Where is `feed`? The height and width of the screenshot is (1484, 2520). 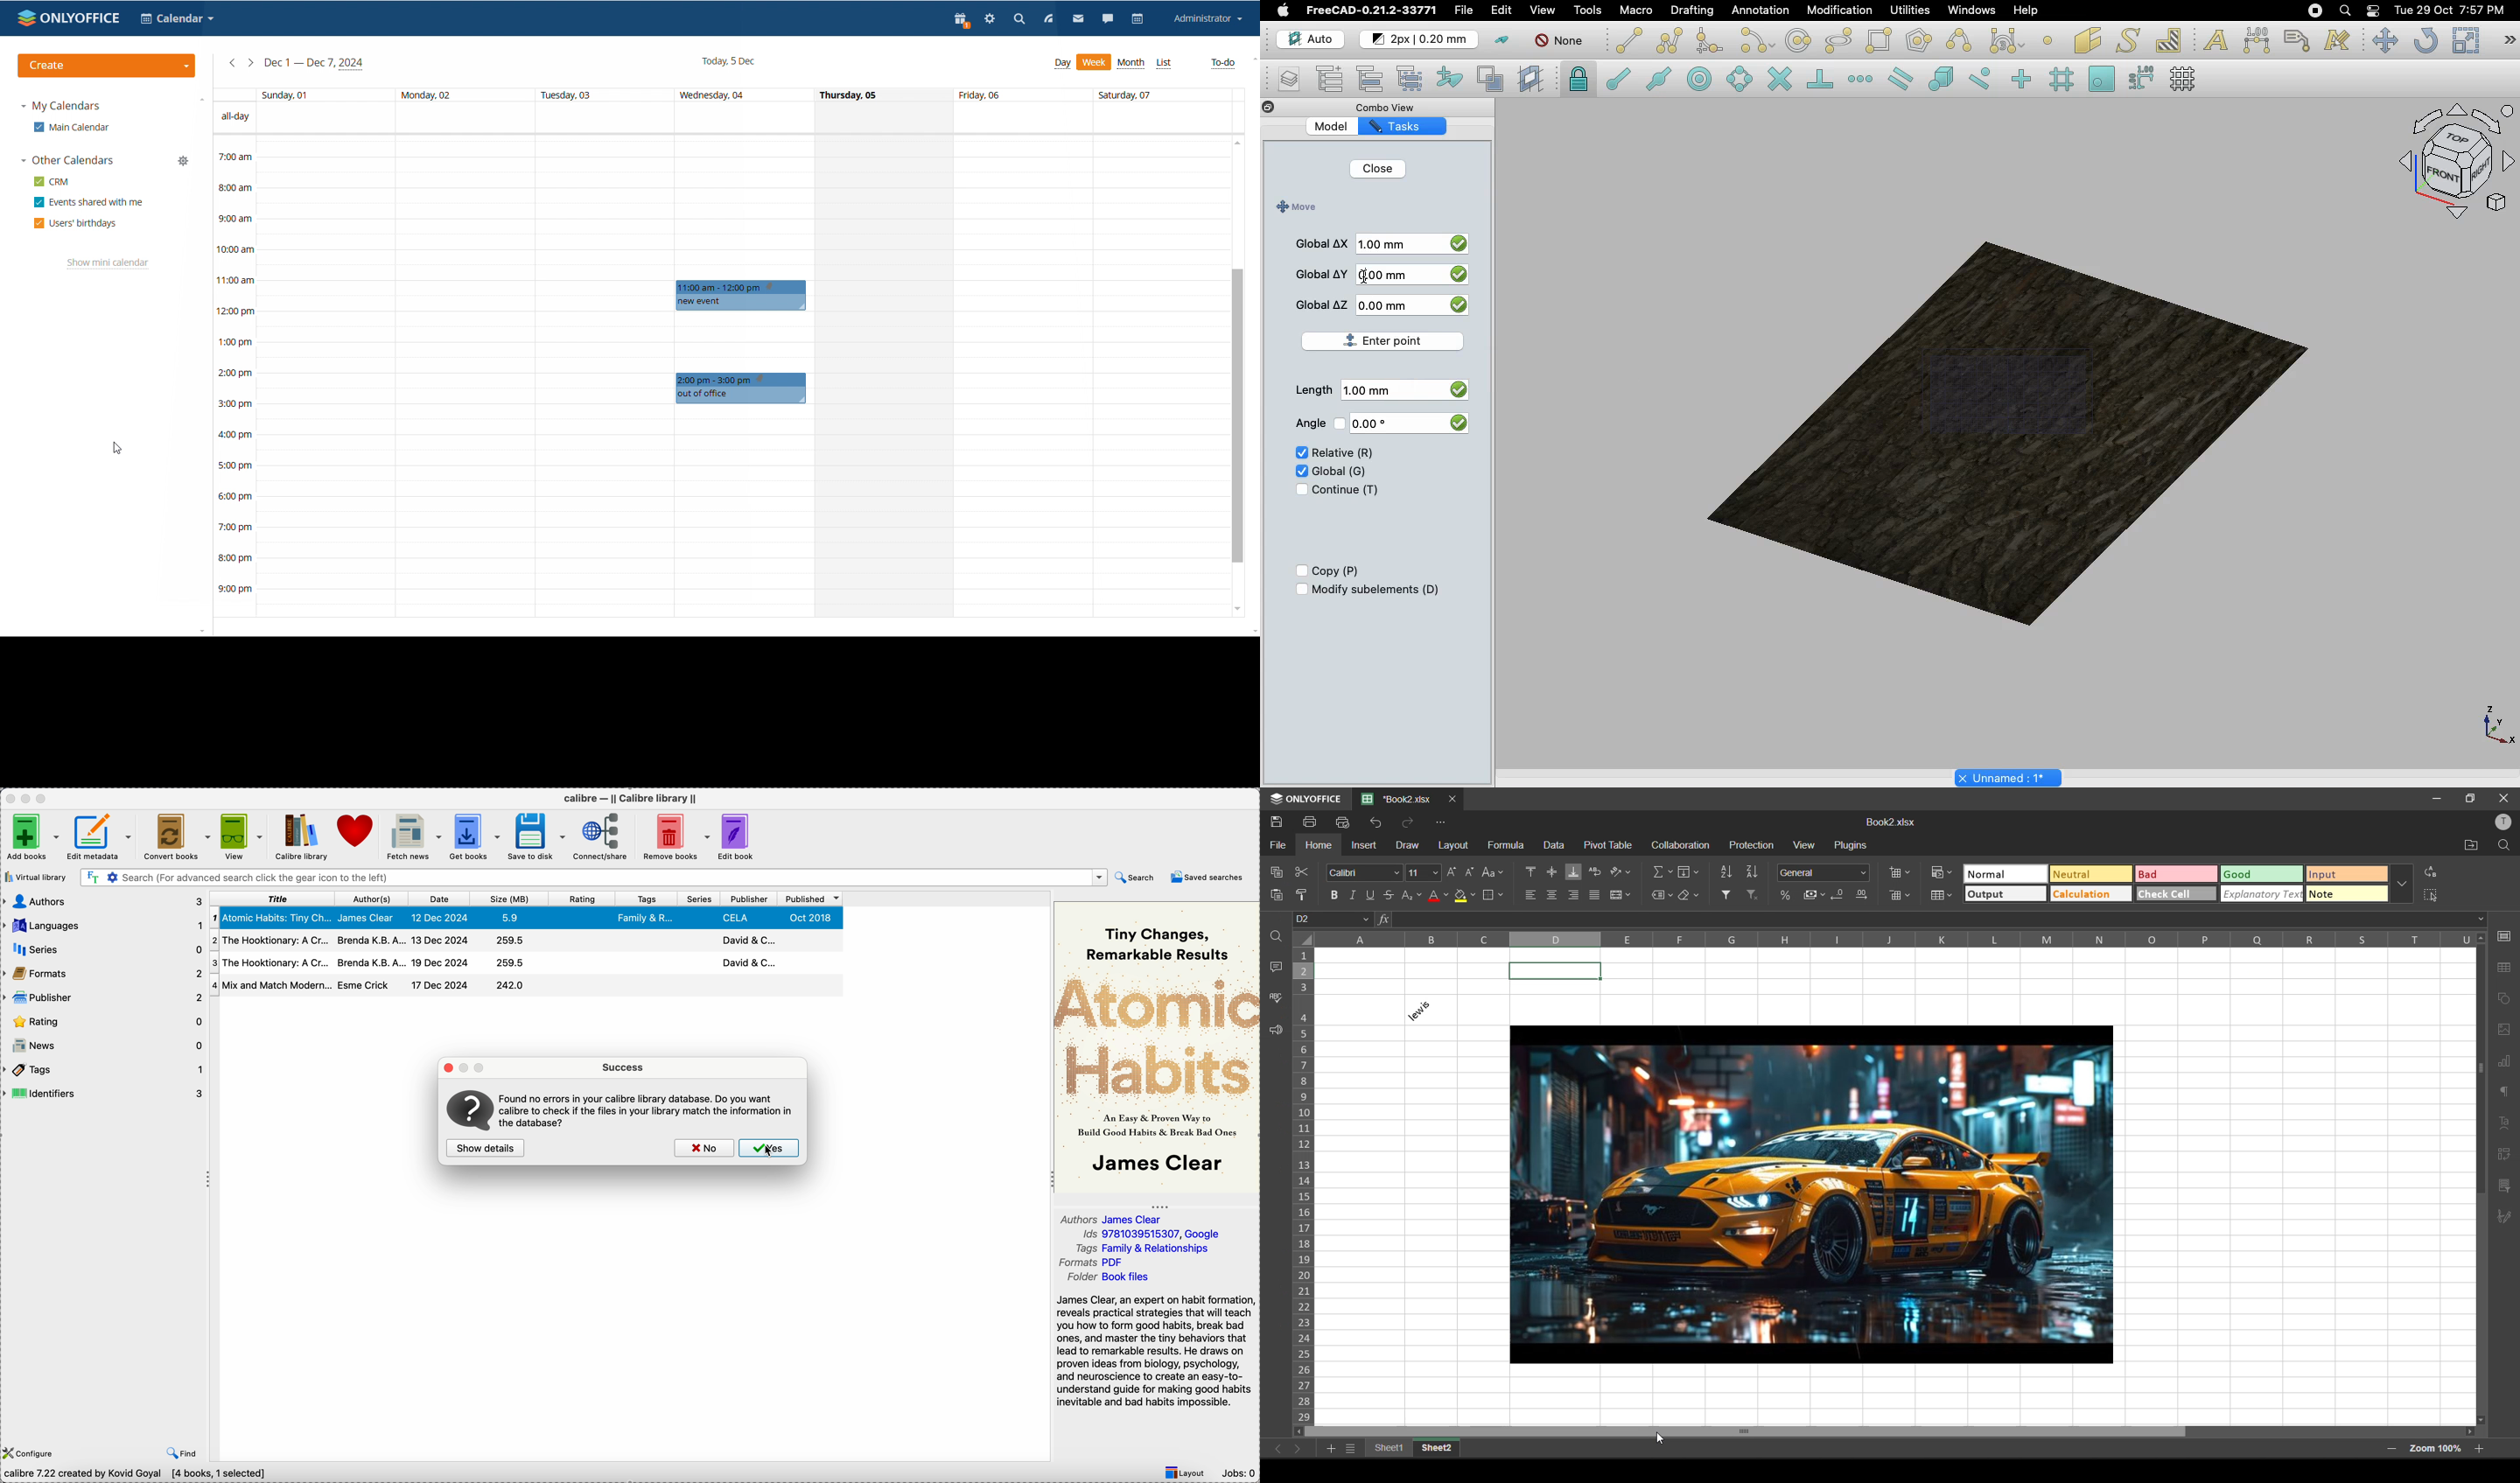 feed is located at coordinates (1049, 19).